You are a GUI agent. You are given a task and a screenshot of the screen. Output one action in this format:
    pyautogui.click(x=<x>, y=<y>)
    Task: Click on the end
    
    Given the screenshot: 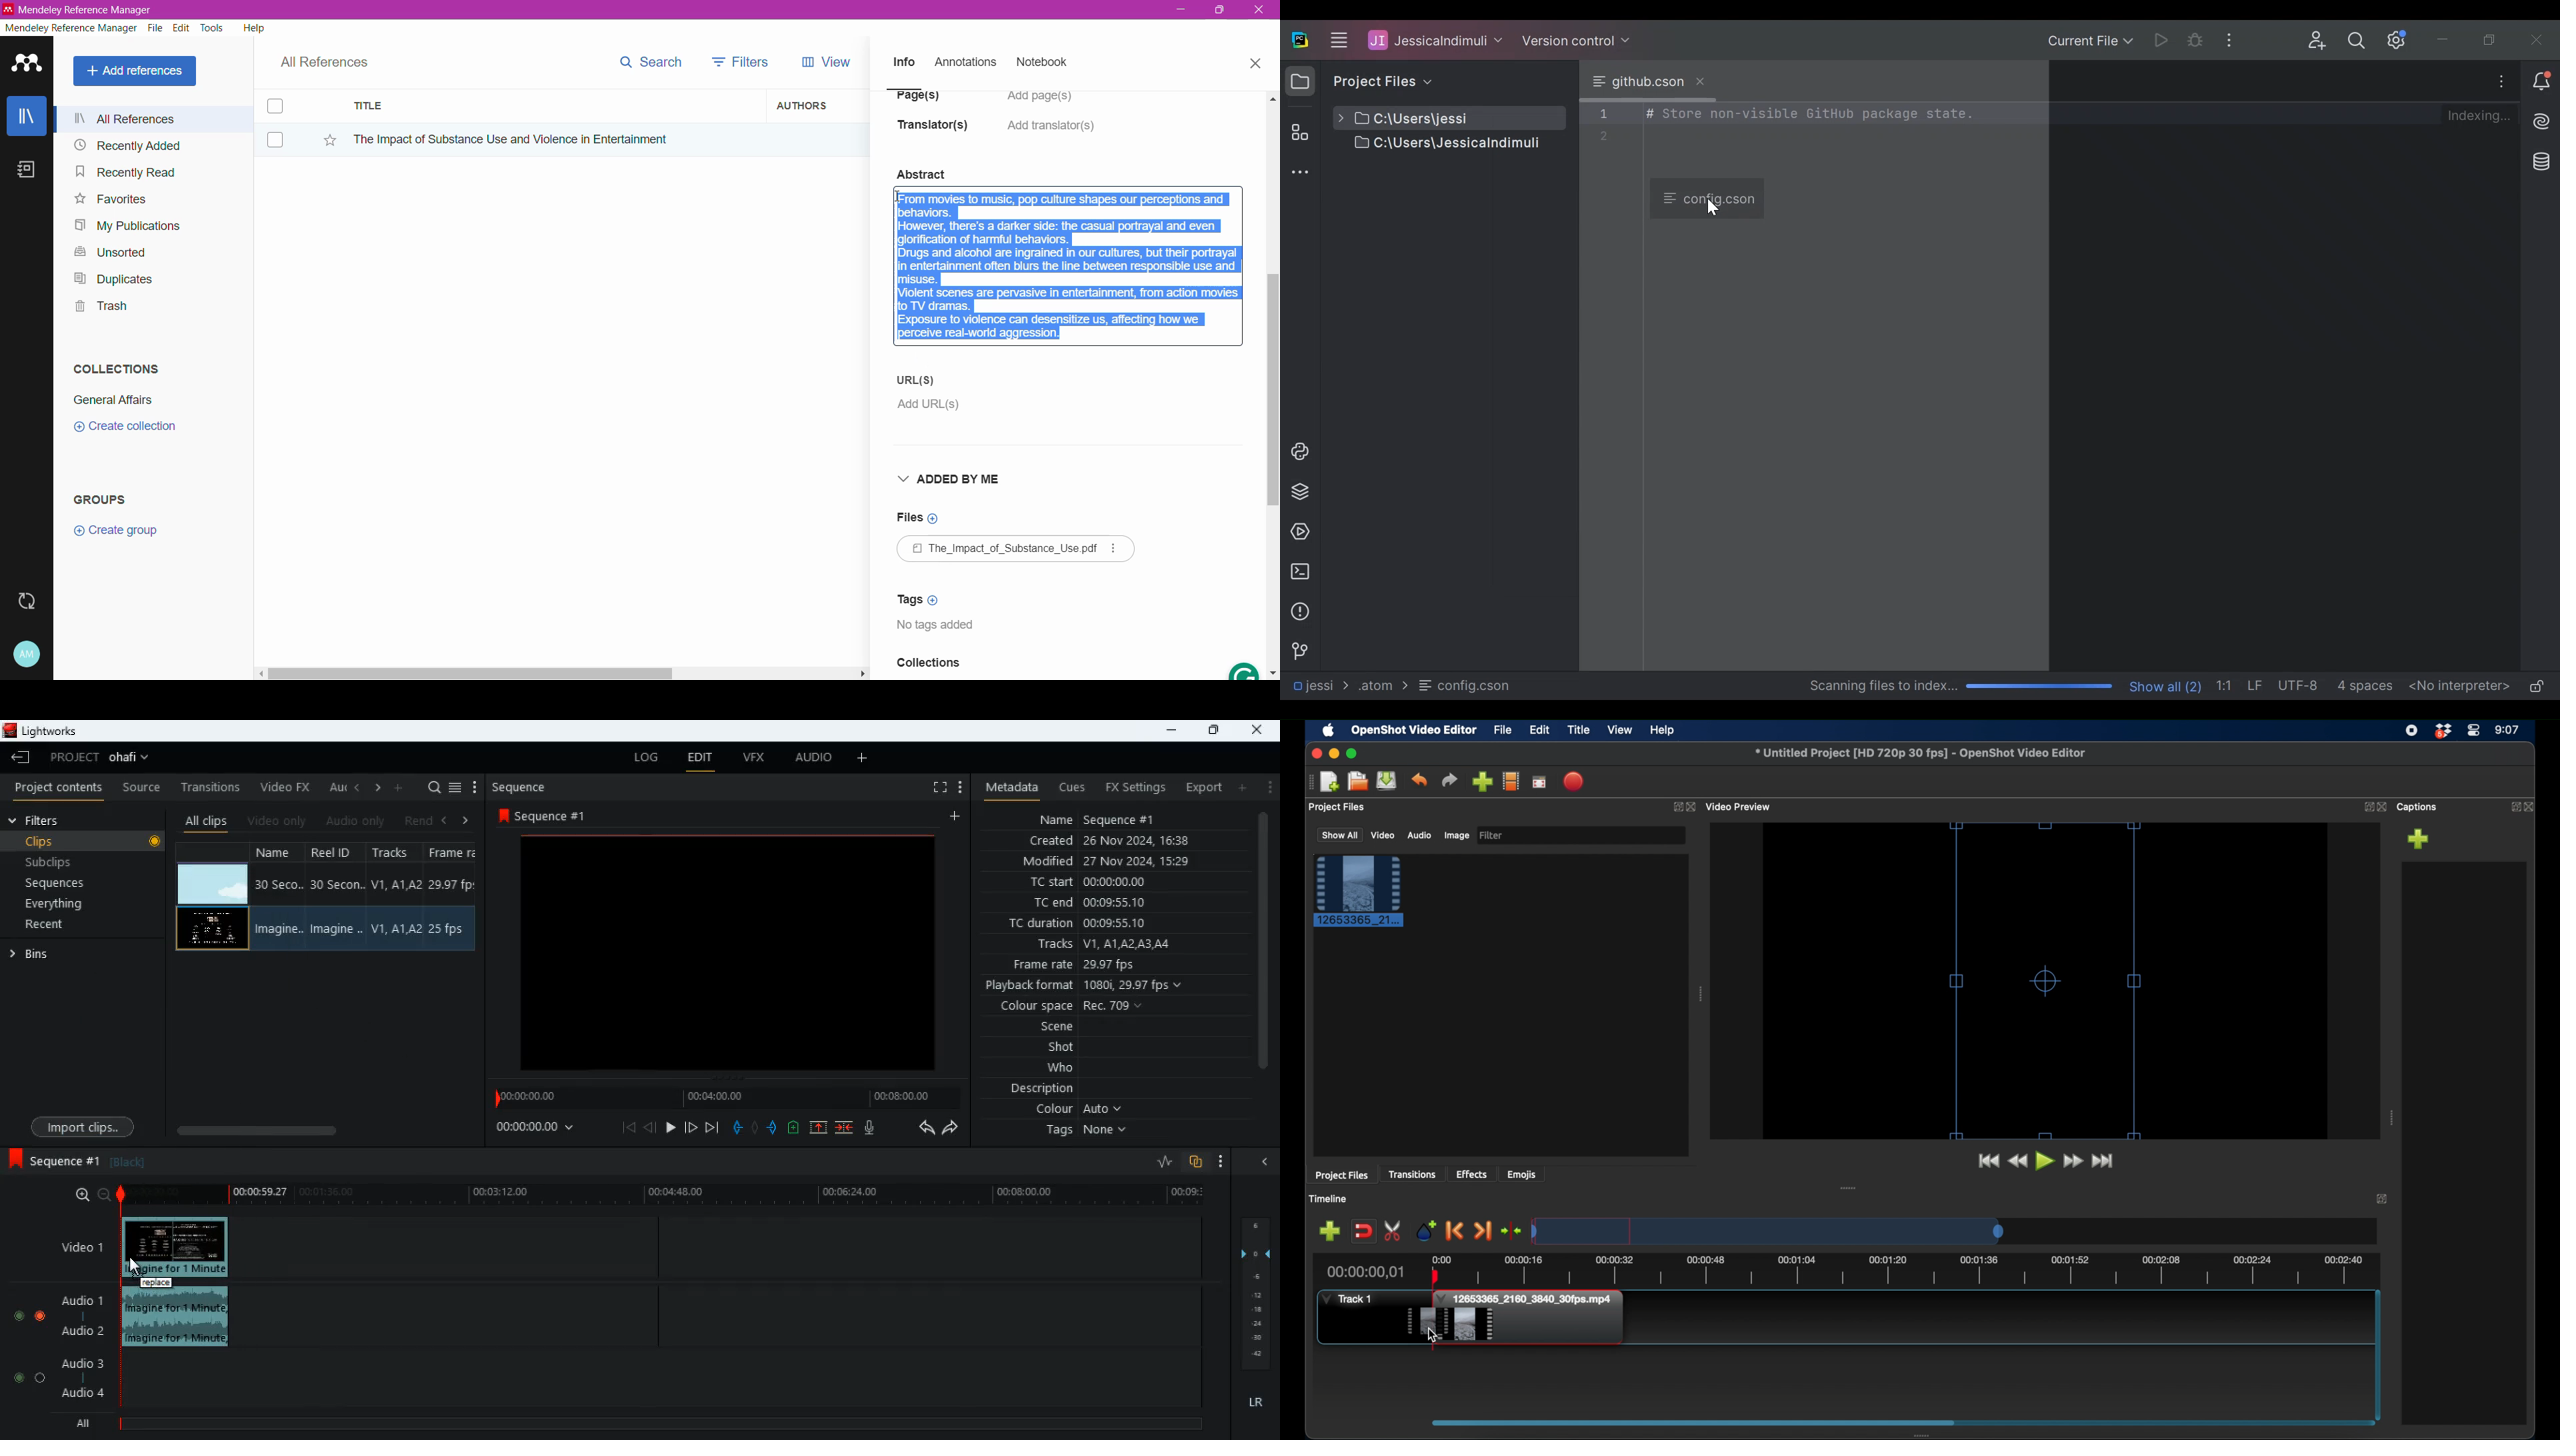 What is the action you would take?
    pyautogui.click(x=714, y=1129)
    